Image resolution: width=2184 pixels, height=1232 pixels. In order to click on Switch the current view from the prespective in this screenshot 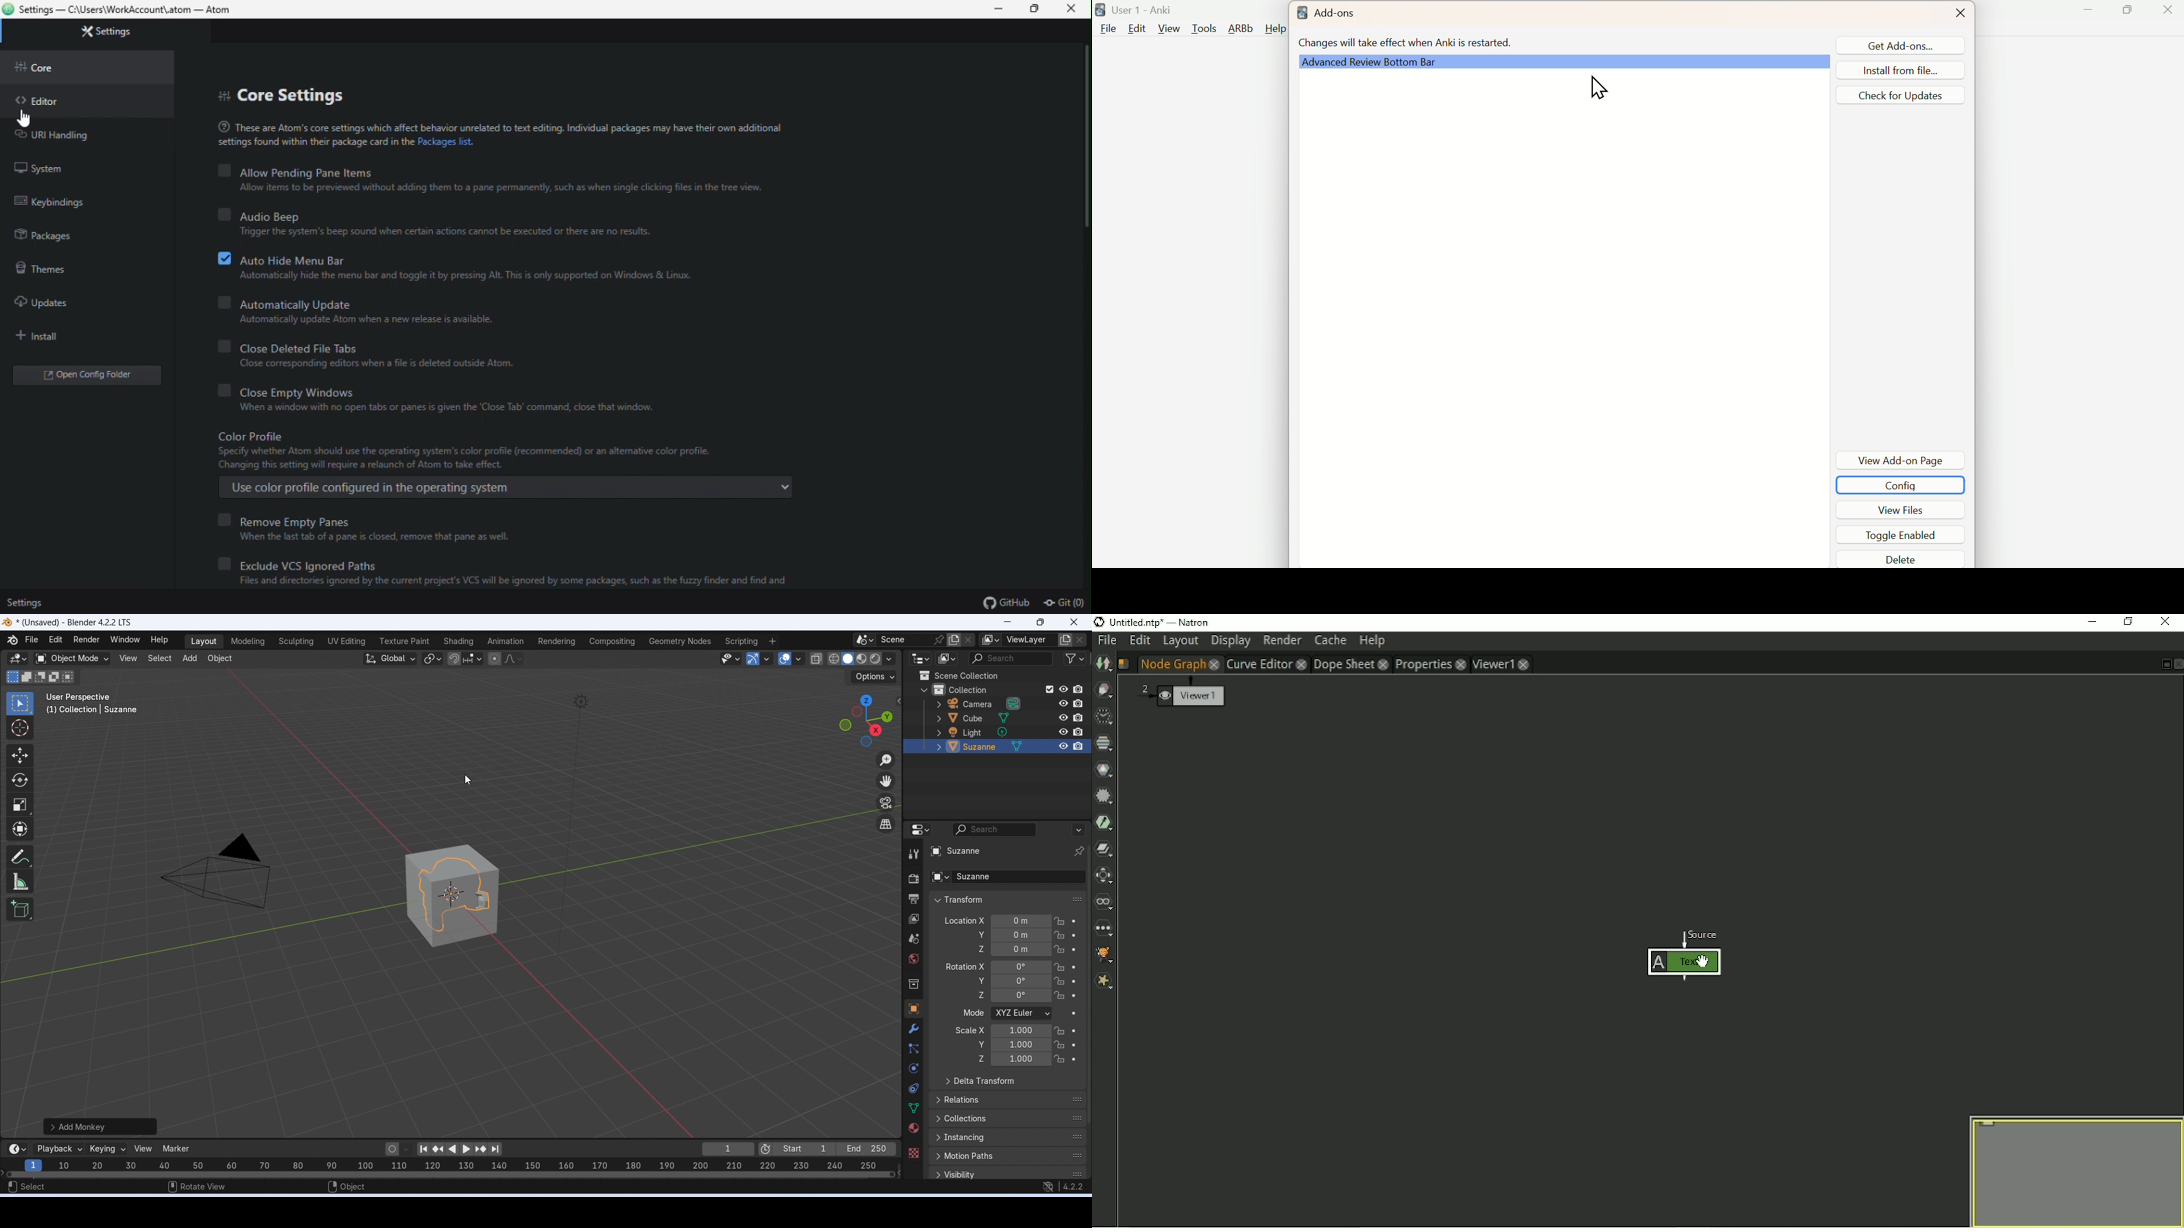, I will do `click(887, 825)`.